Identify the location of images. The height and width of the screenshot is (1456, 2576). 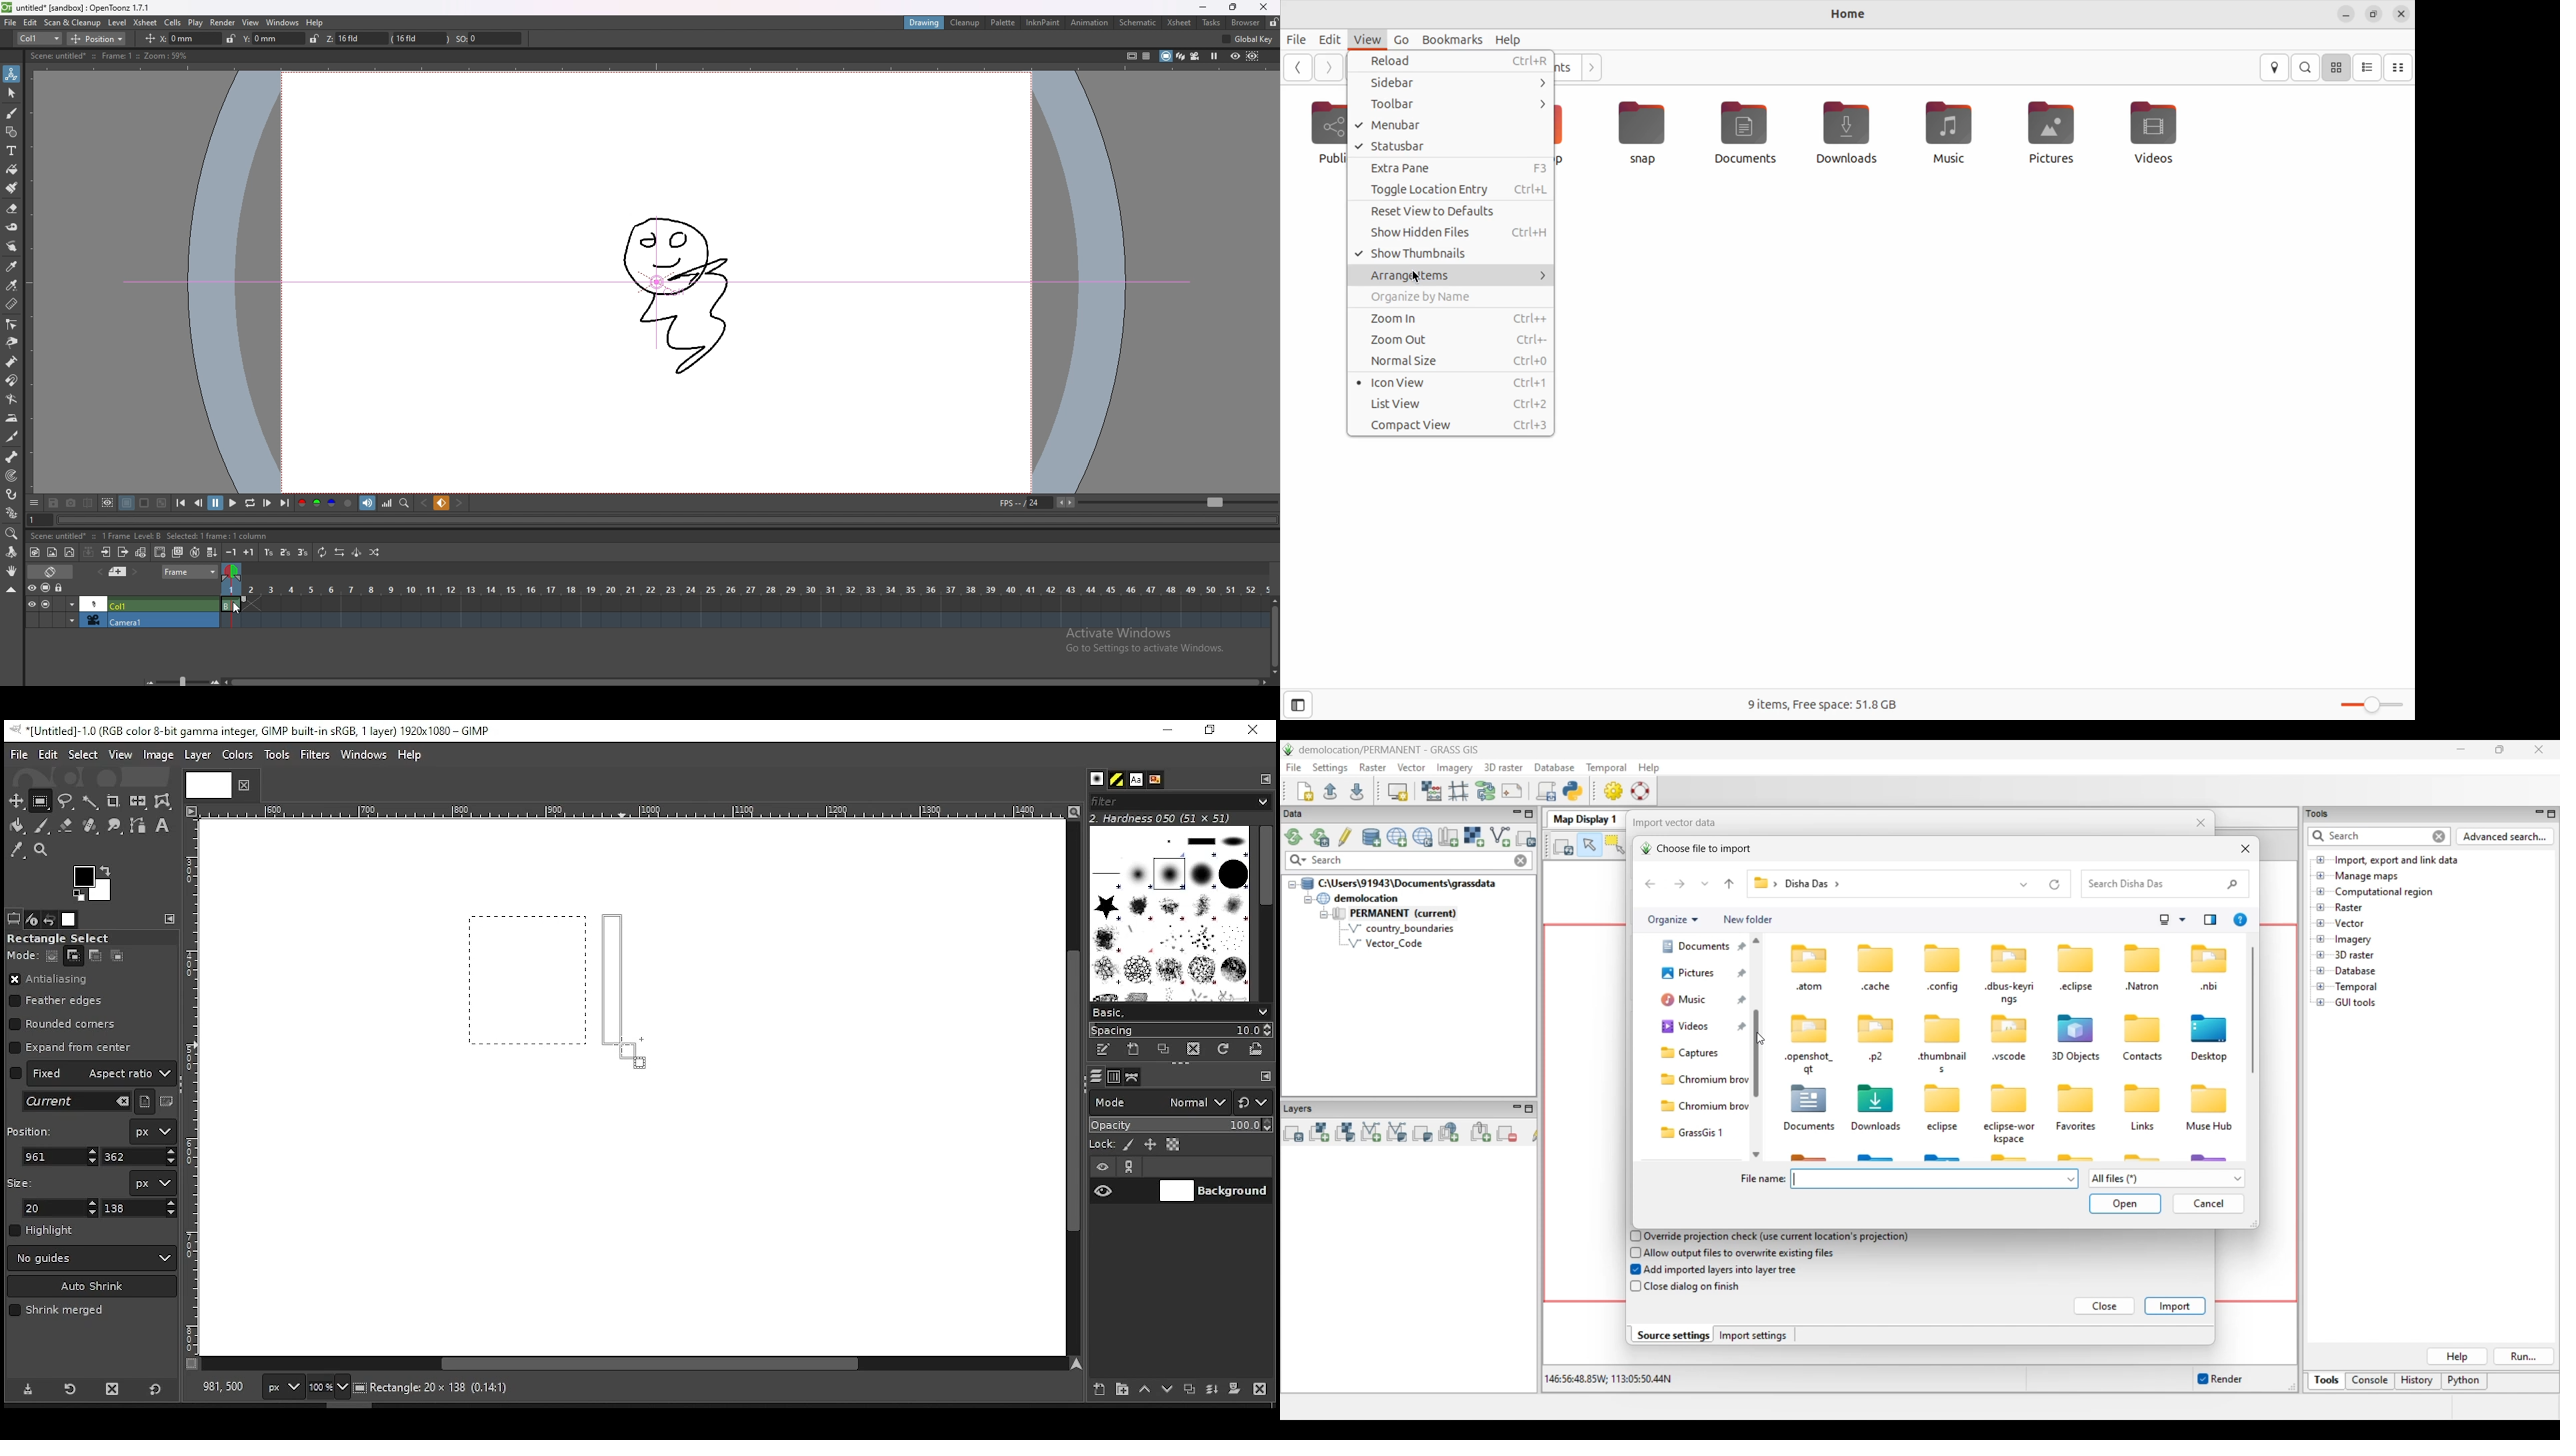
(70, 920).